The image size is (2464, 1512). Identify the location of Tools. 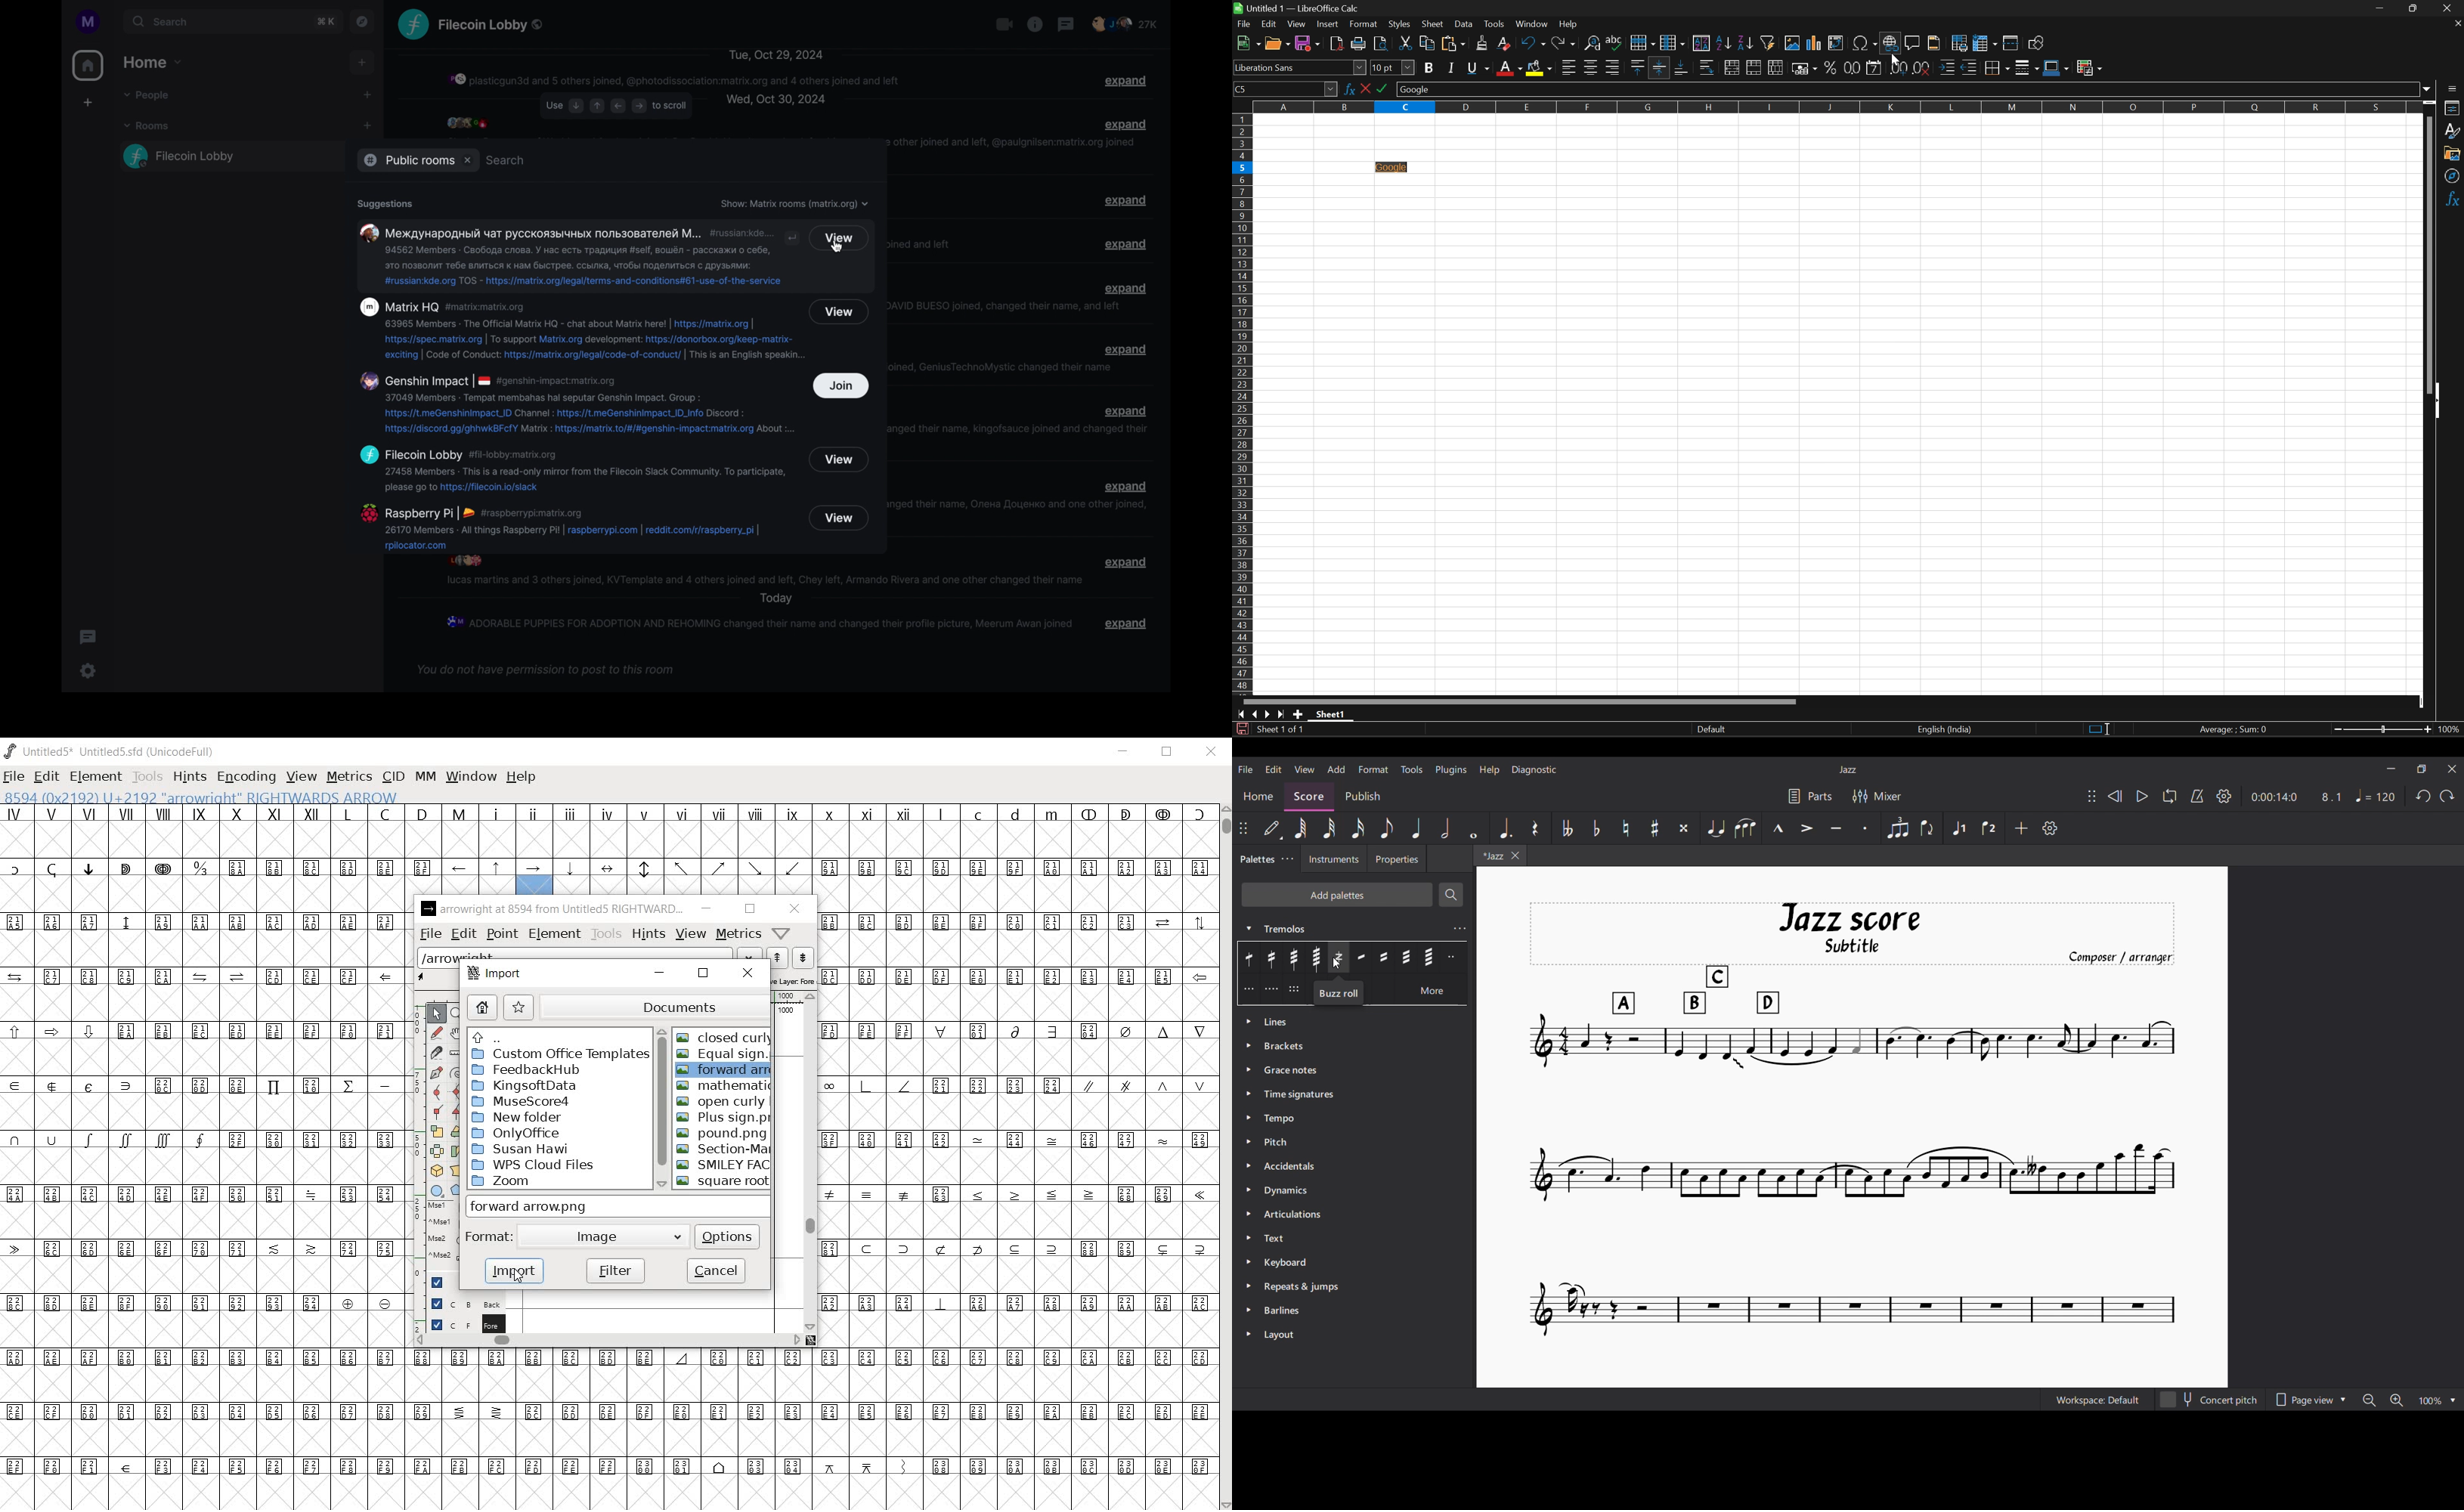
(1412, 769).